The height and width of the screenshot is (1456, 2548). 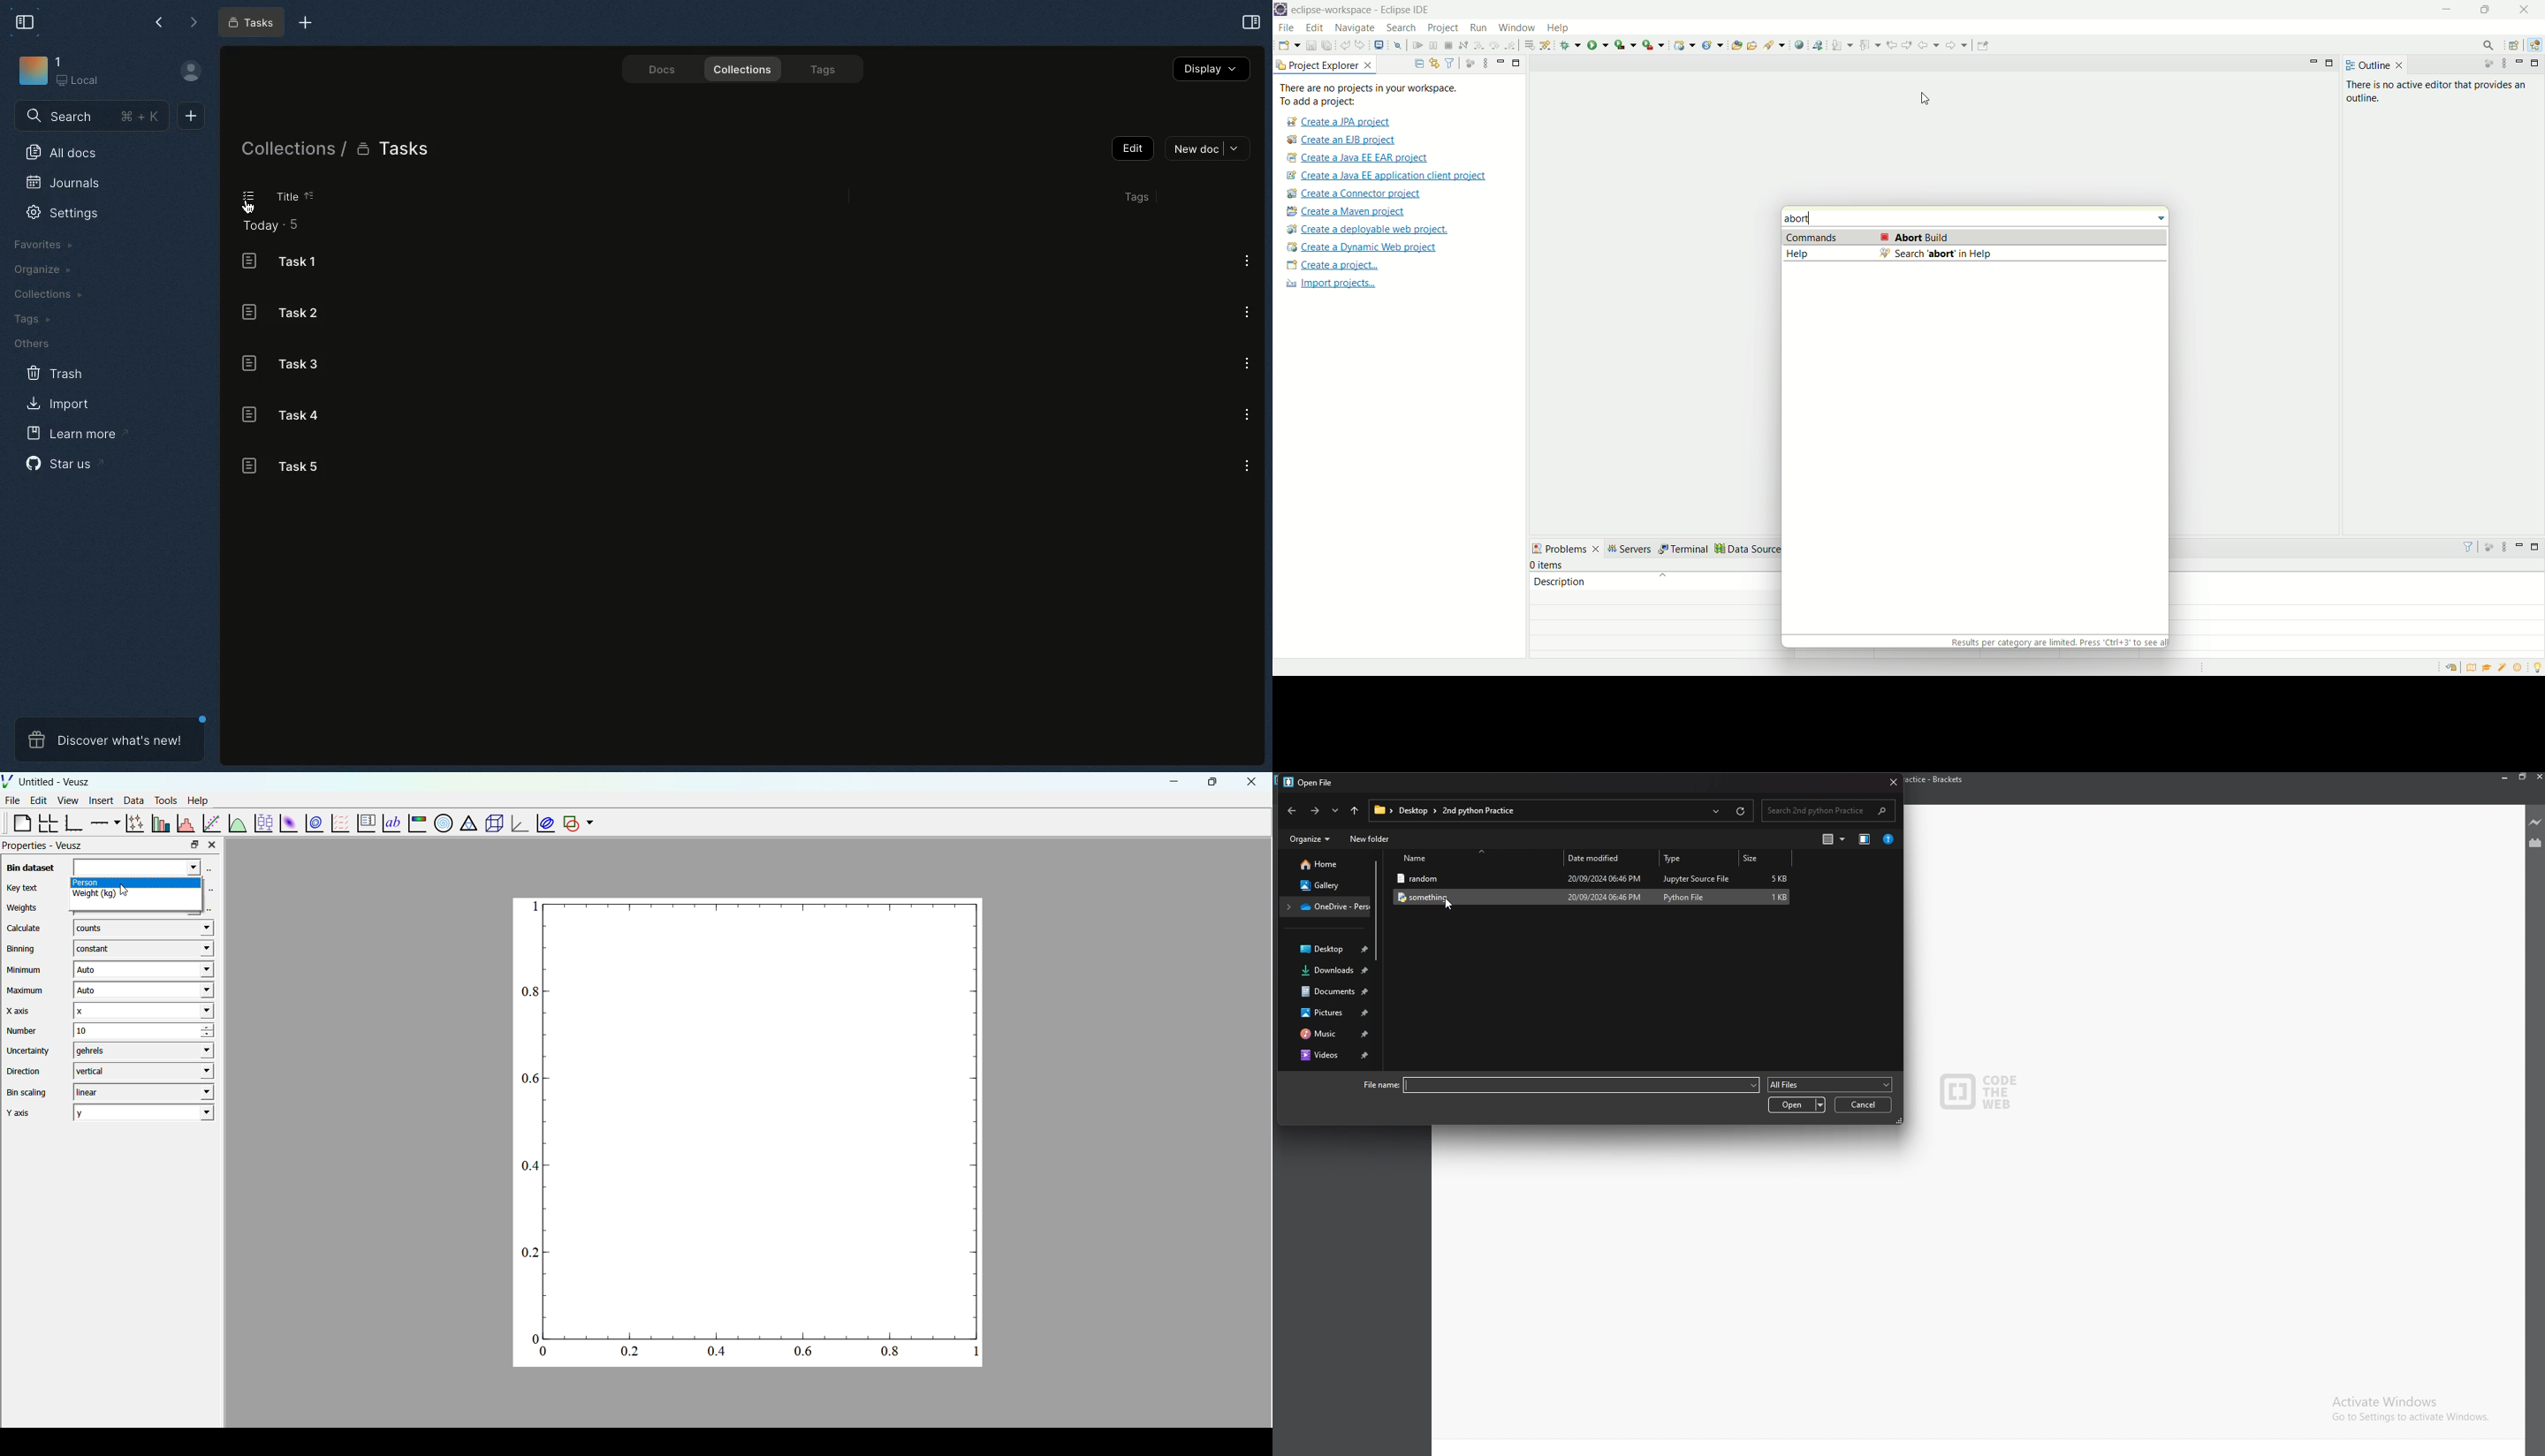 What do you see at coordinates (1334, 810) in the screenshot?
I see `recent` at bounding box center [1334, 810].